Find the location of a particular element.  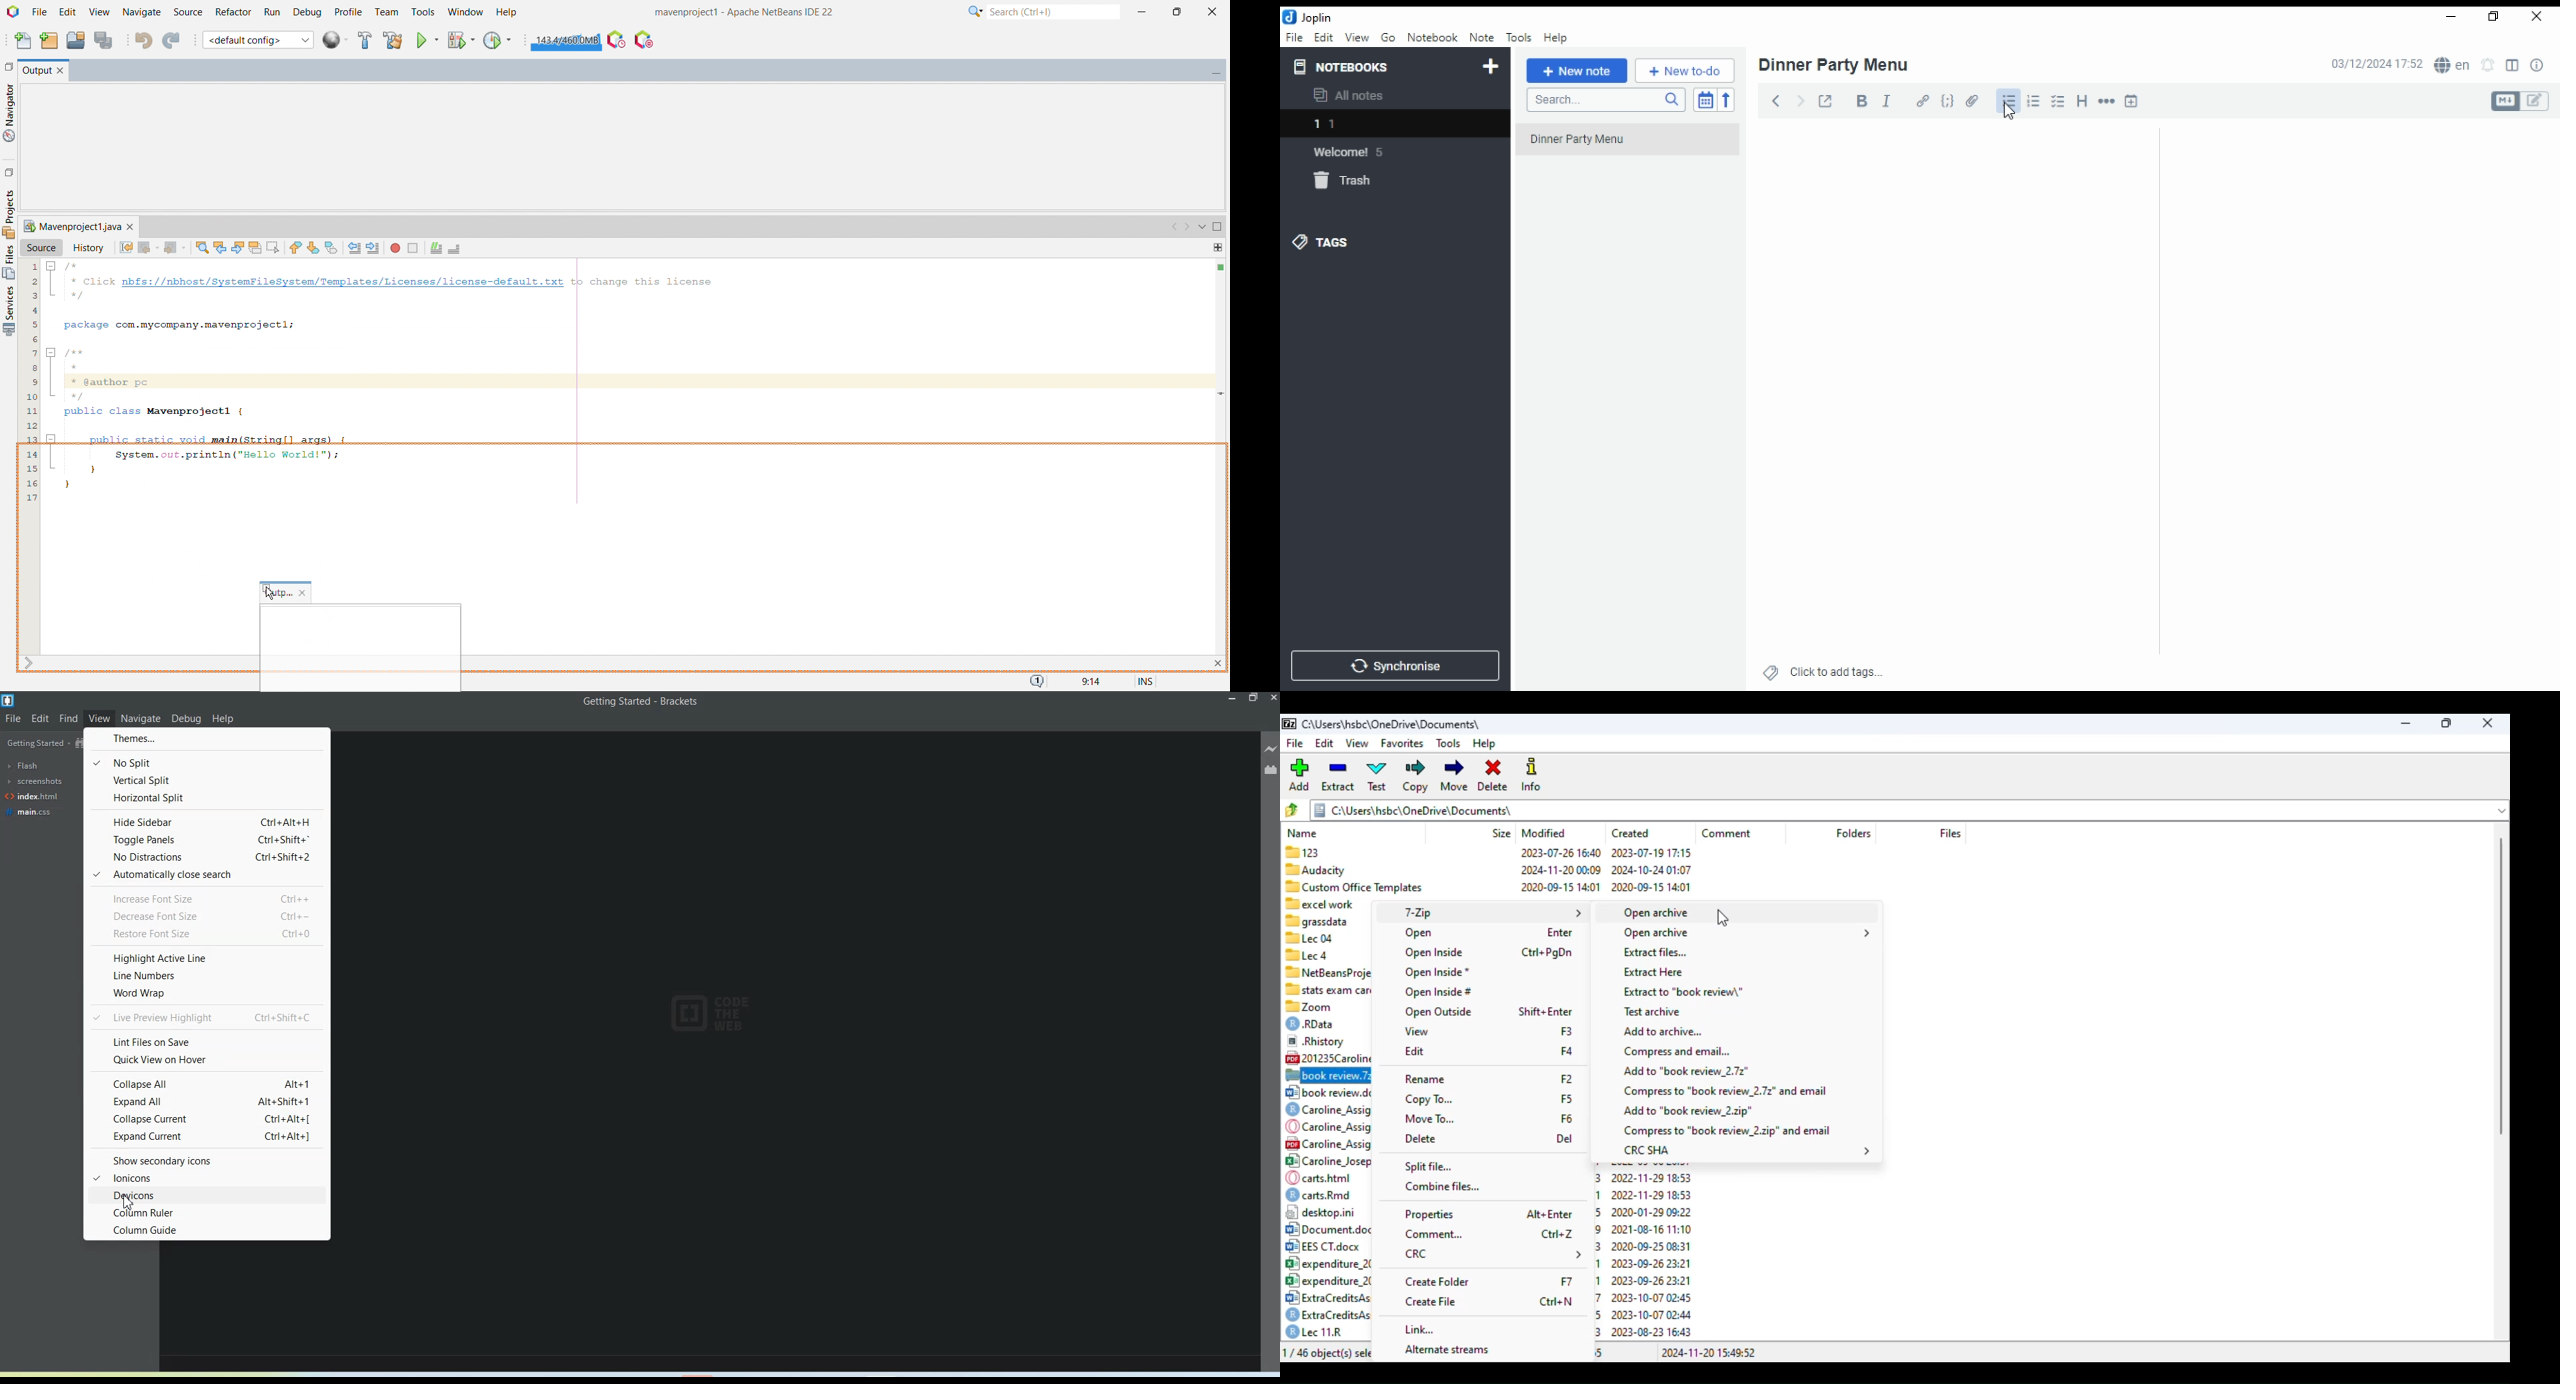

Lint Files on save is located at coordinates (206, 1041).